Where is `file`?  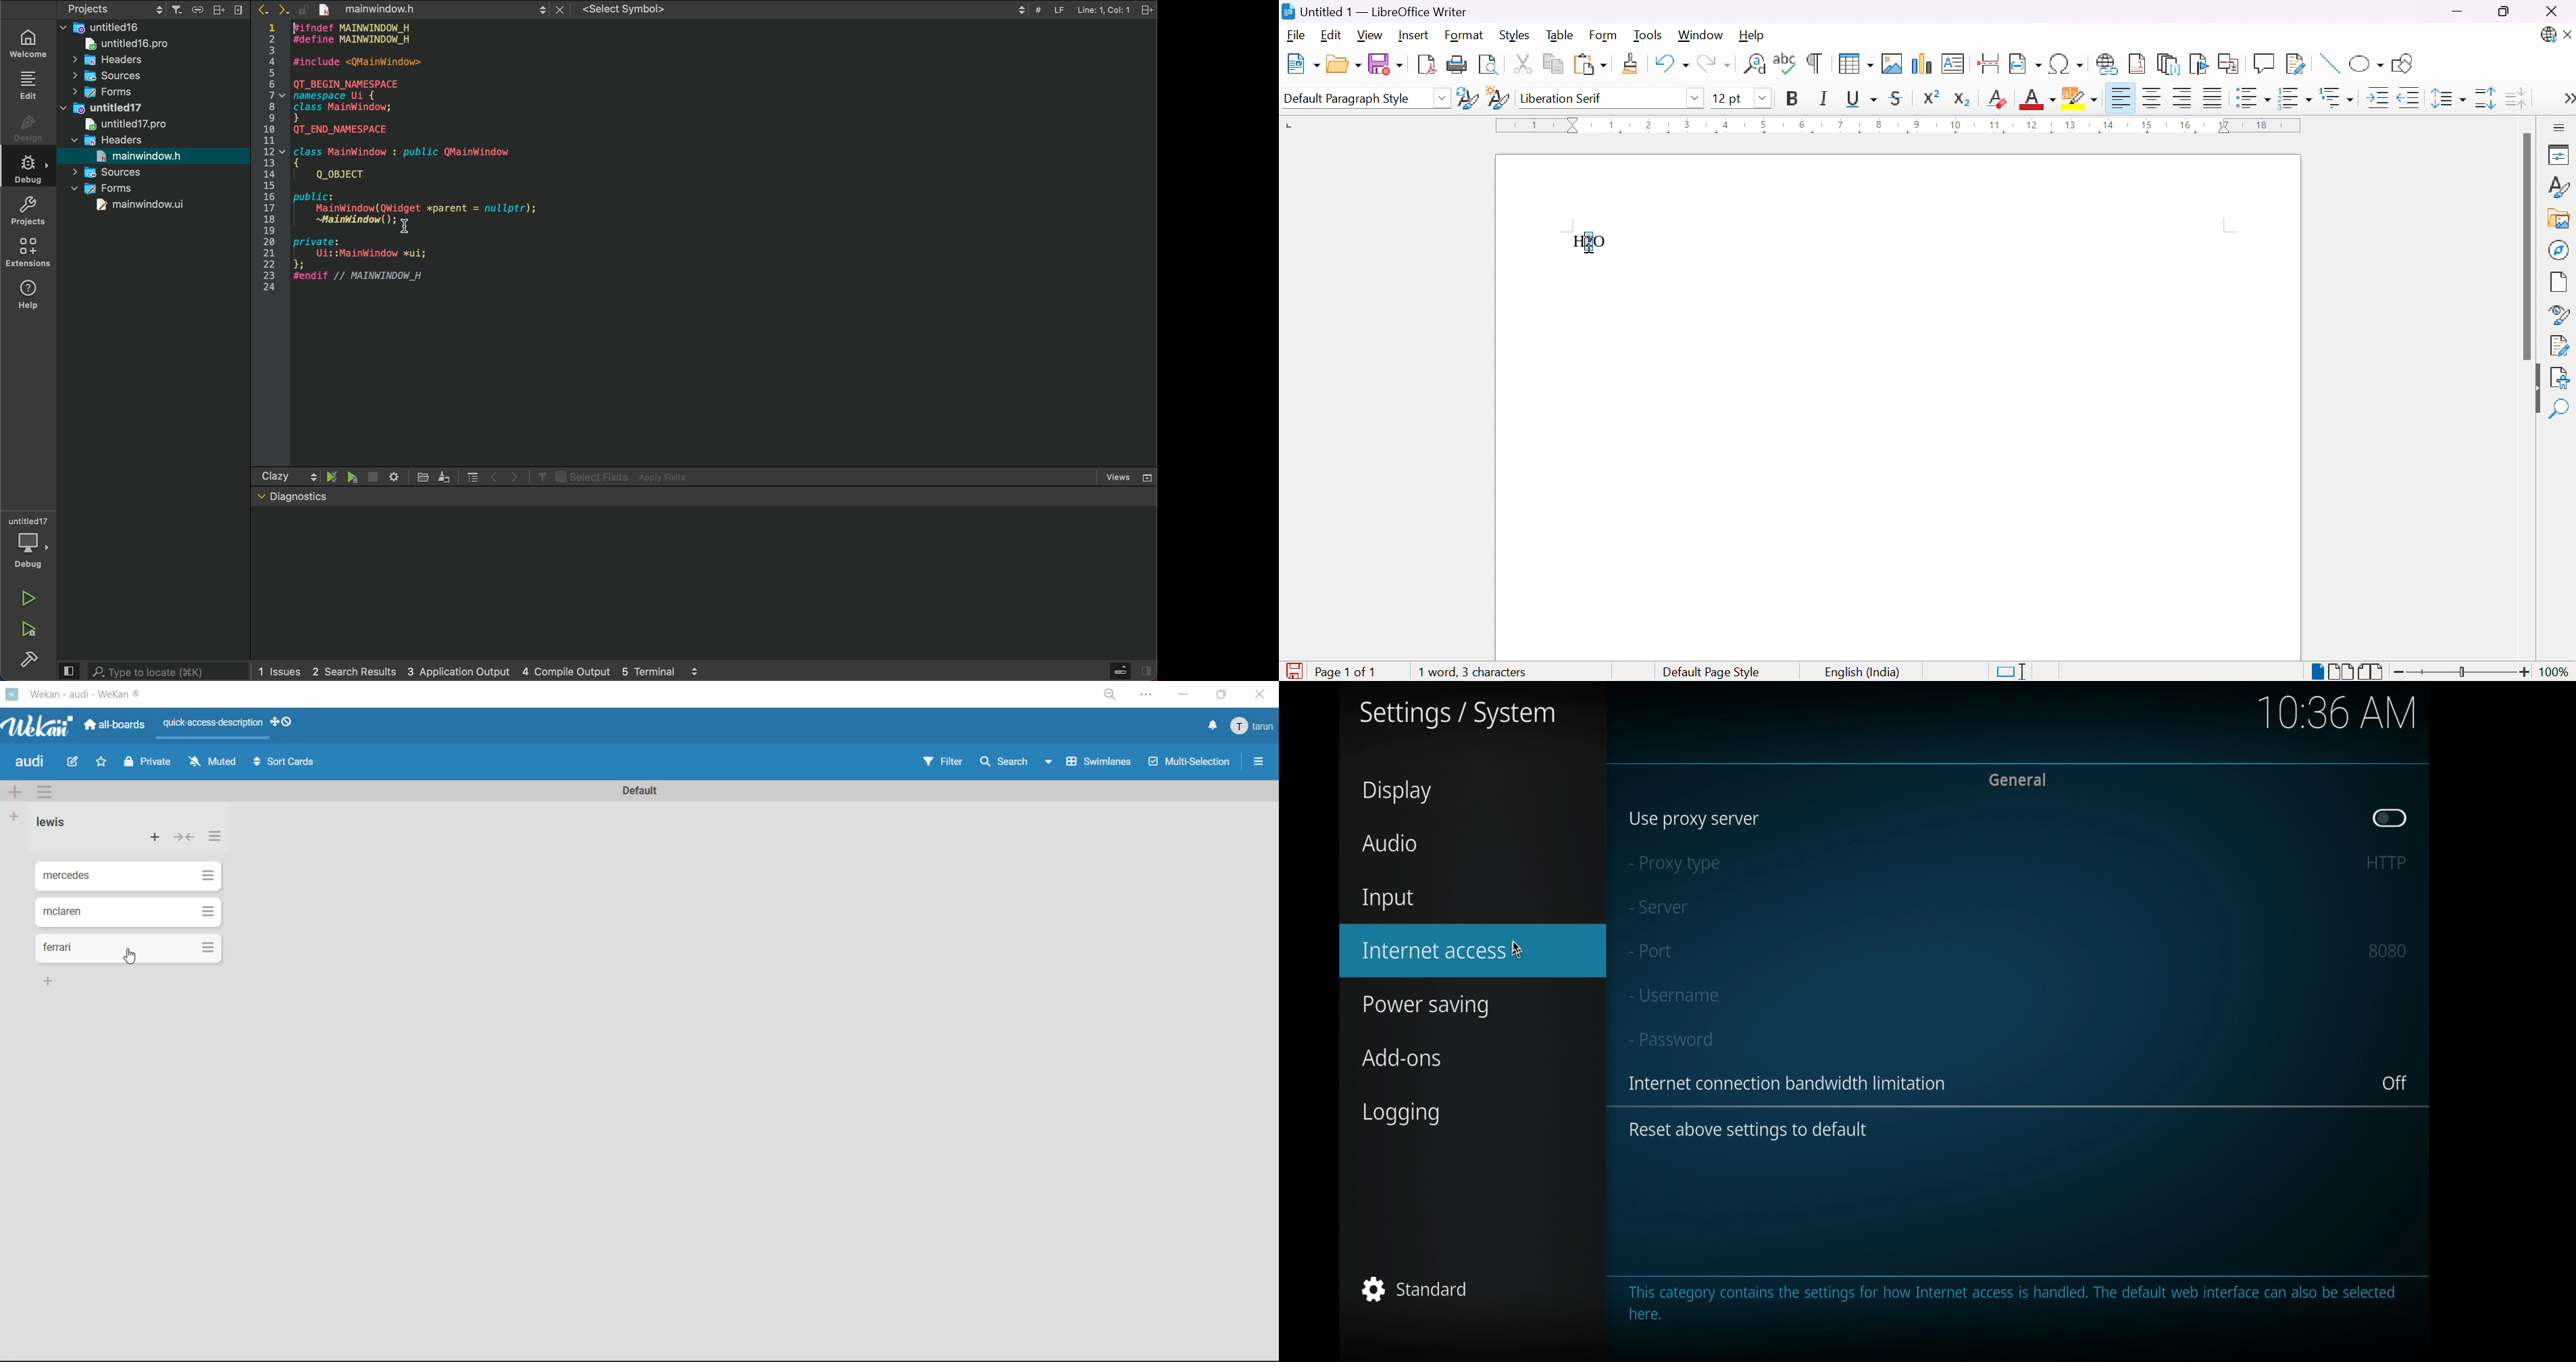
file is located at coordinates (425, 477).